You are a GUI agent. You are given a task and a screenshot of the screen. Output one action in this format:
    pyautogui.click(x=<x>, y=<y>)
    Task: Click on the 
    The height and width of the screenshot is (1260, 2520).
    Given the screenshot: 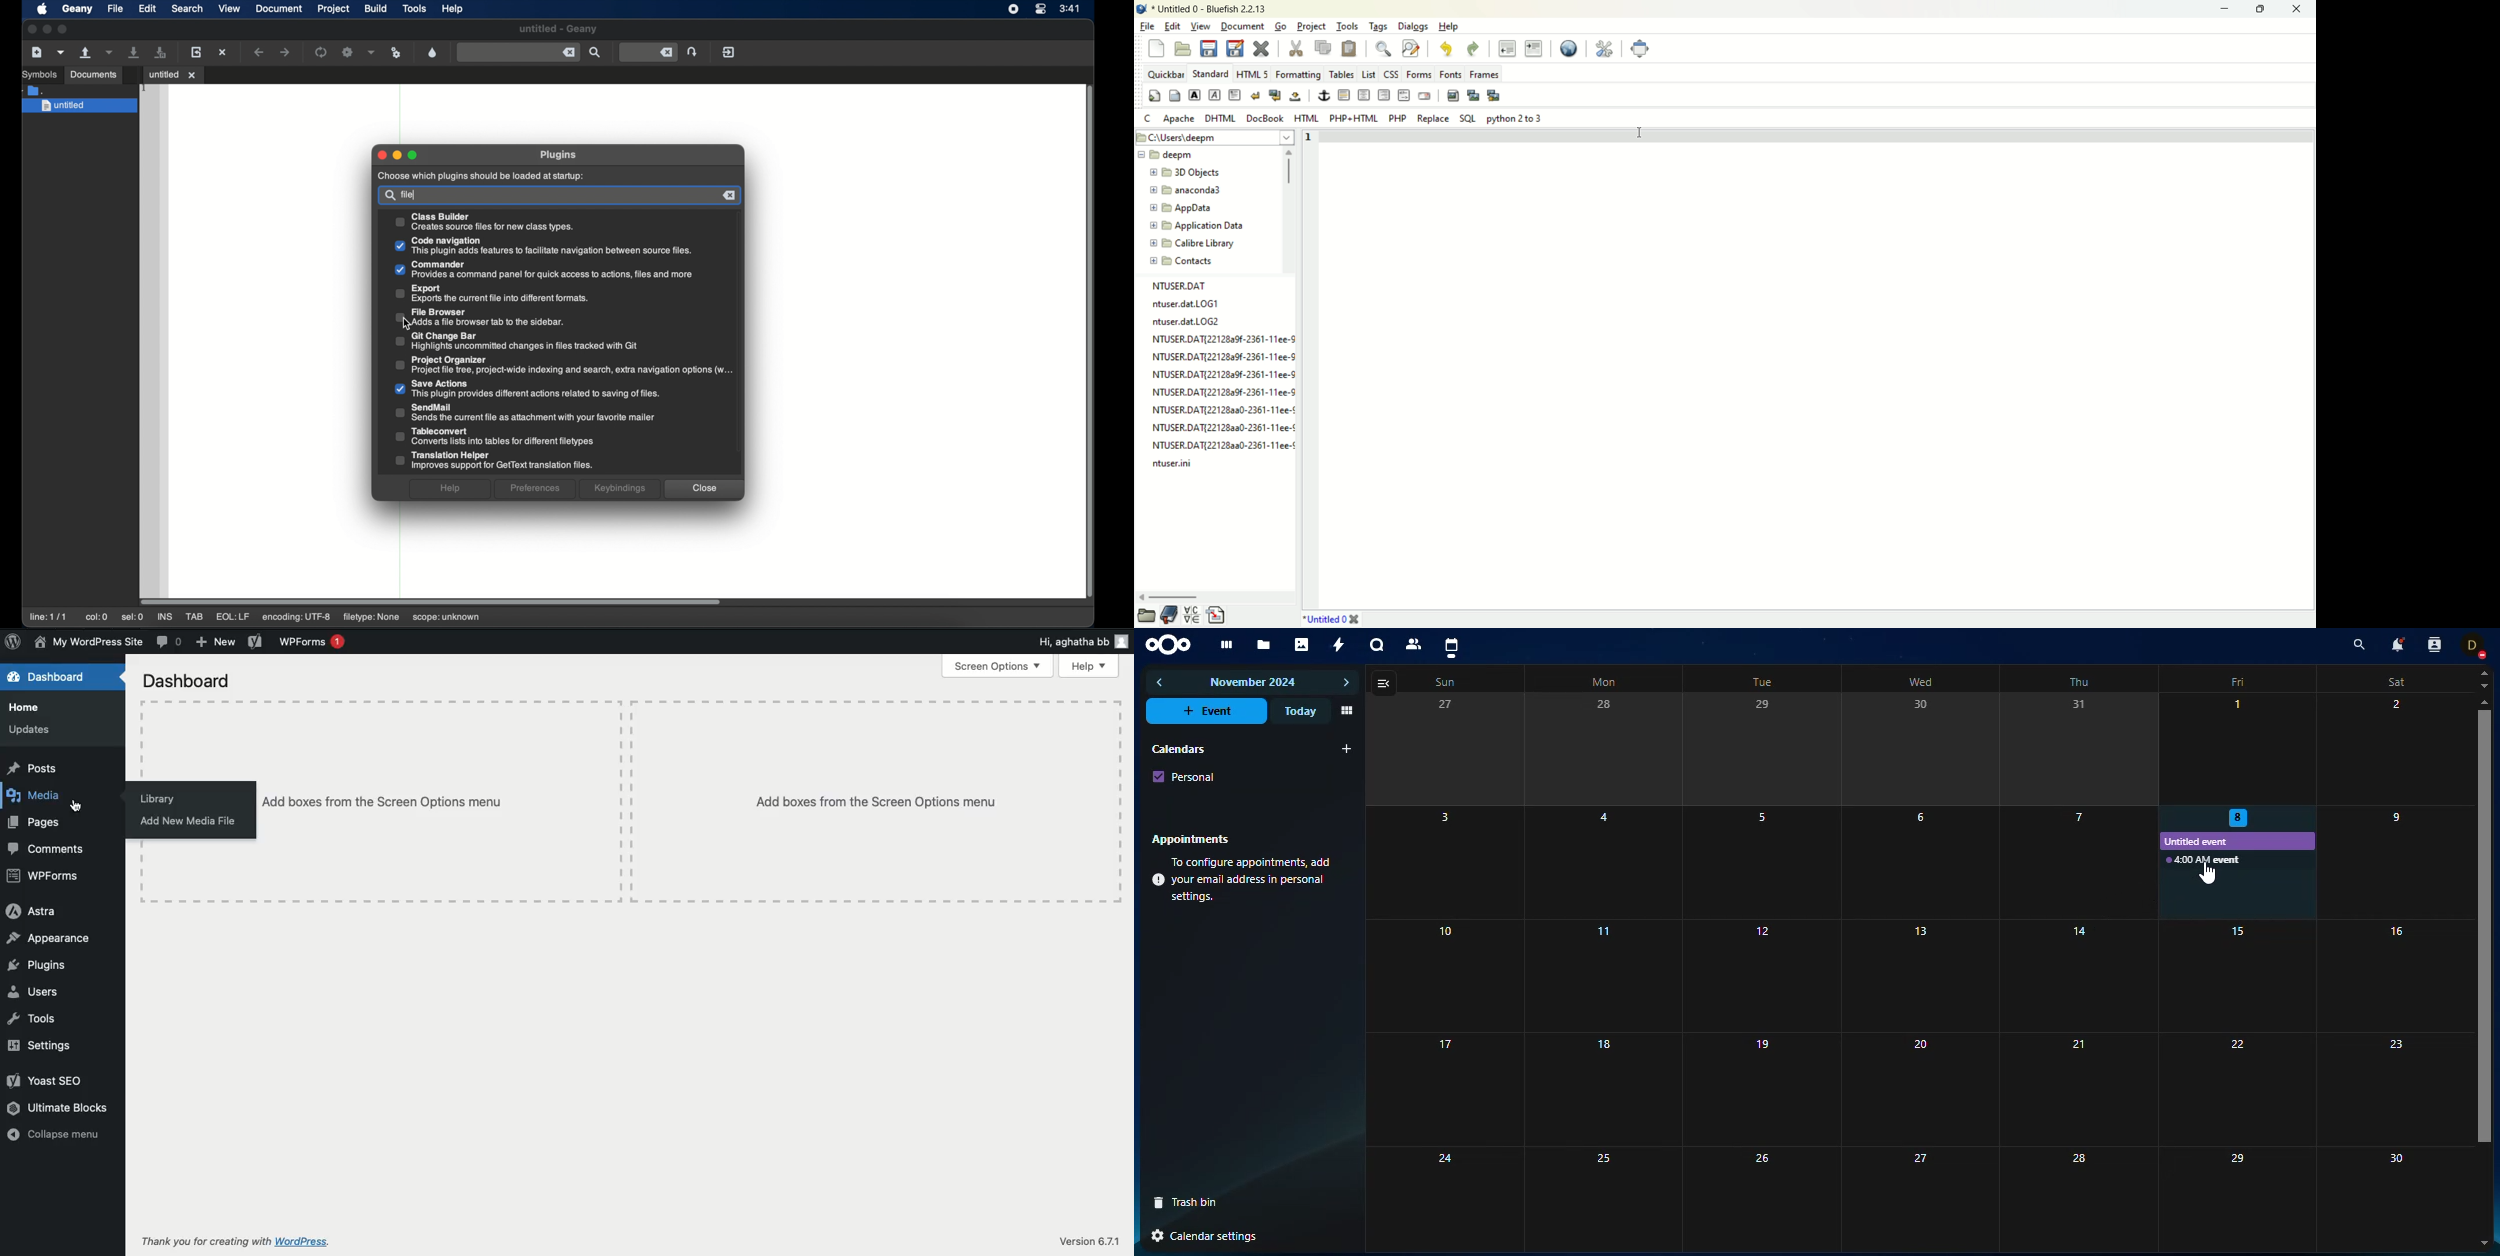 What is the action you would take?
    pyautogui.click(x=482, y=177)
    